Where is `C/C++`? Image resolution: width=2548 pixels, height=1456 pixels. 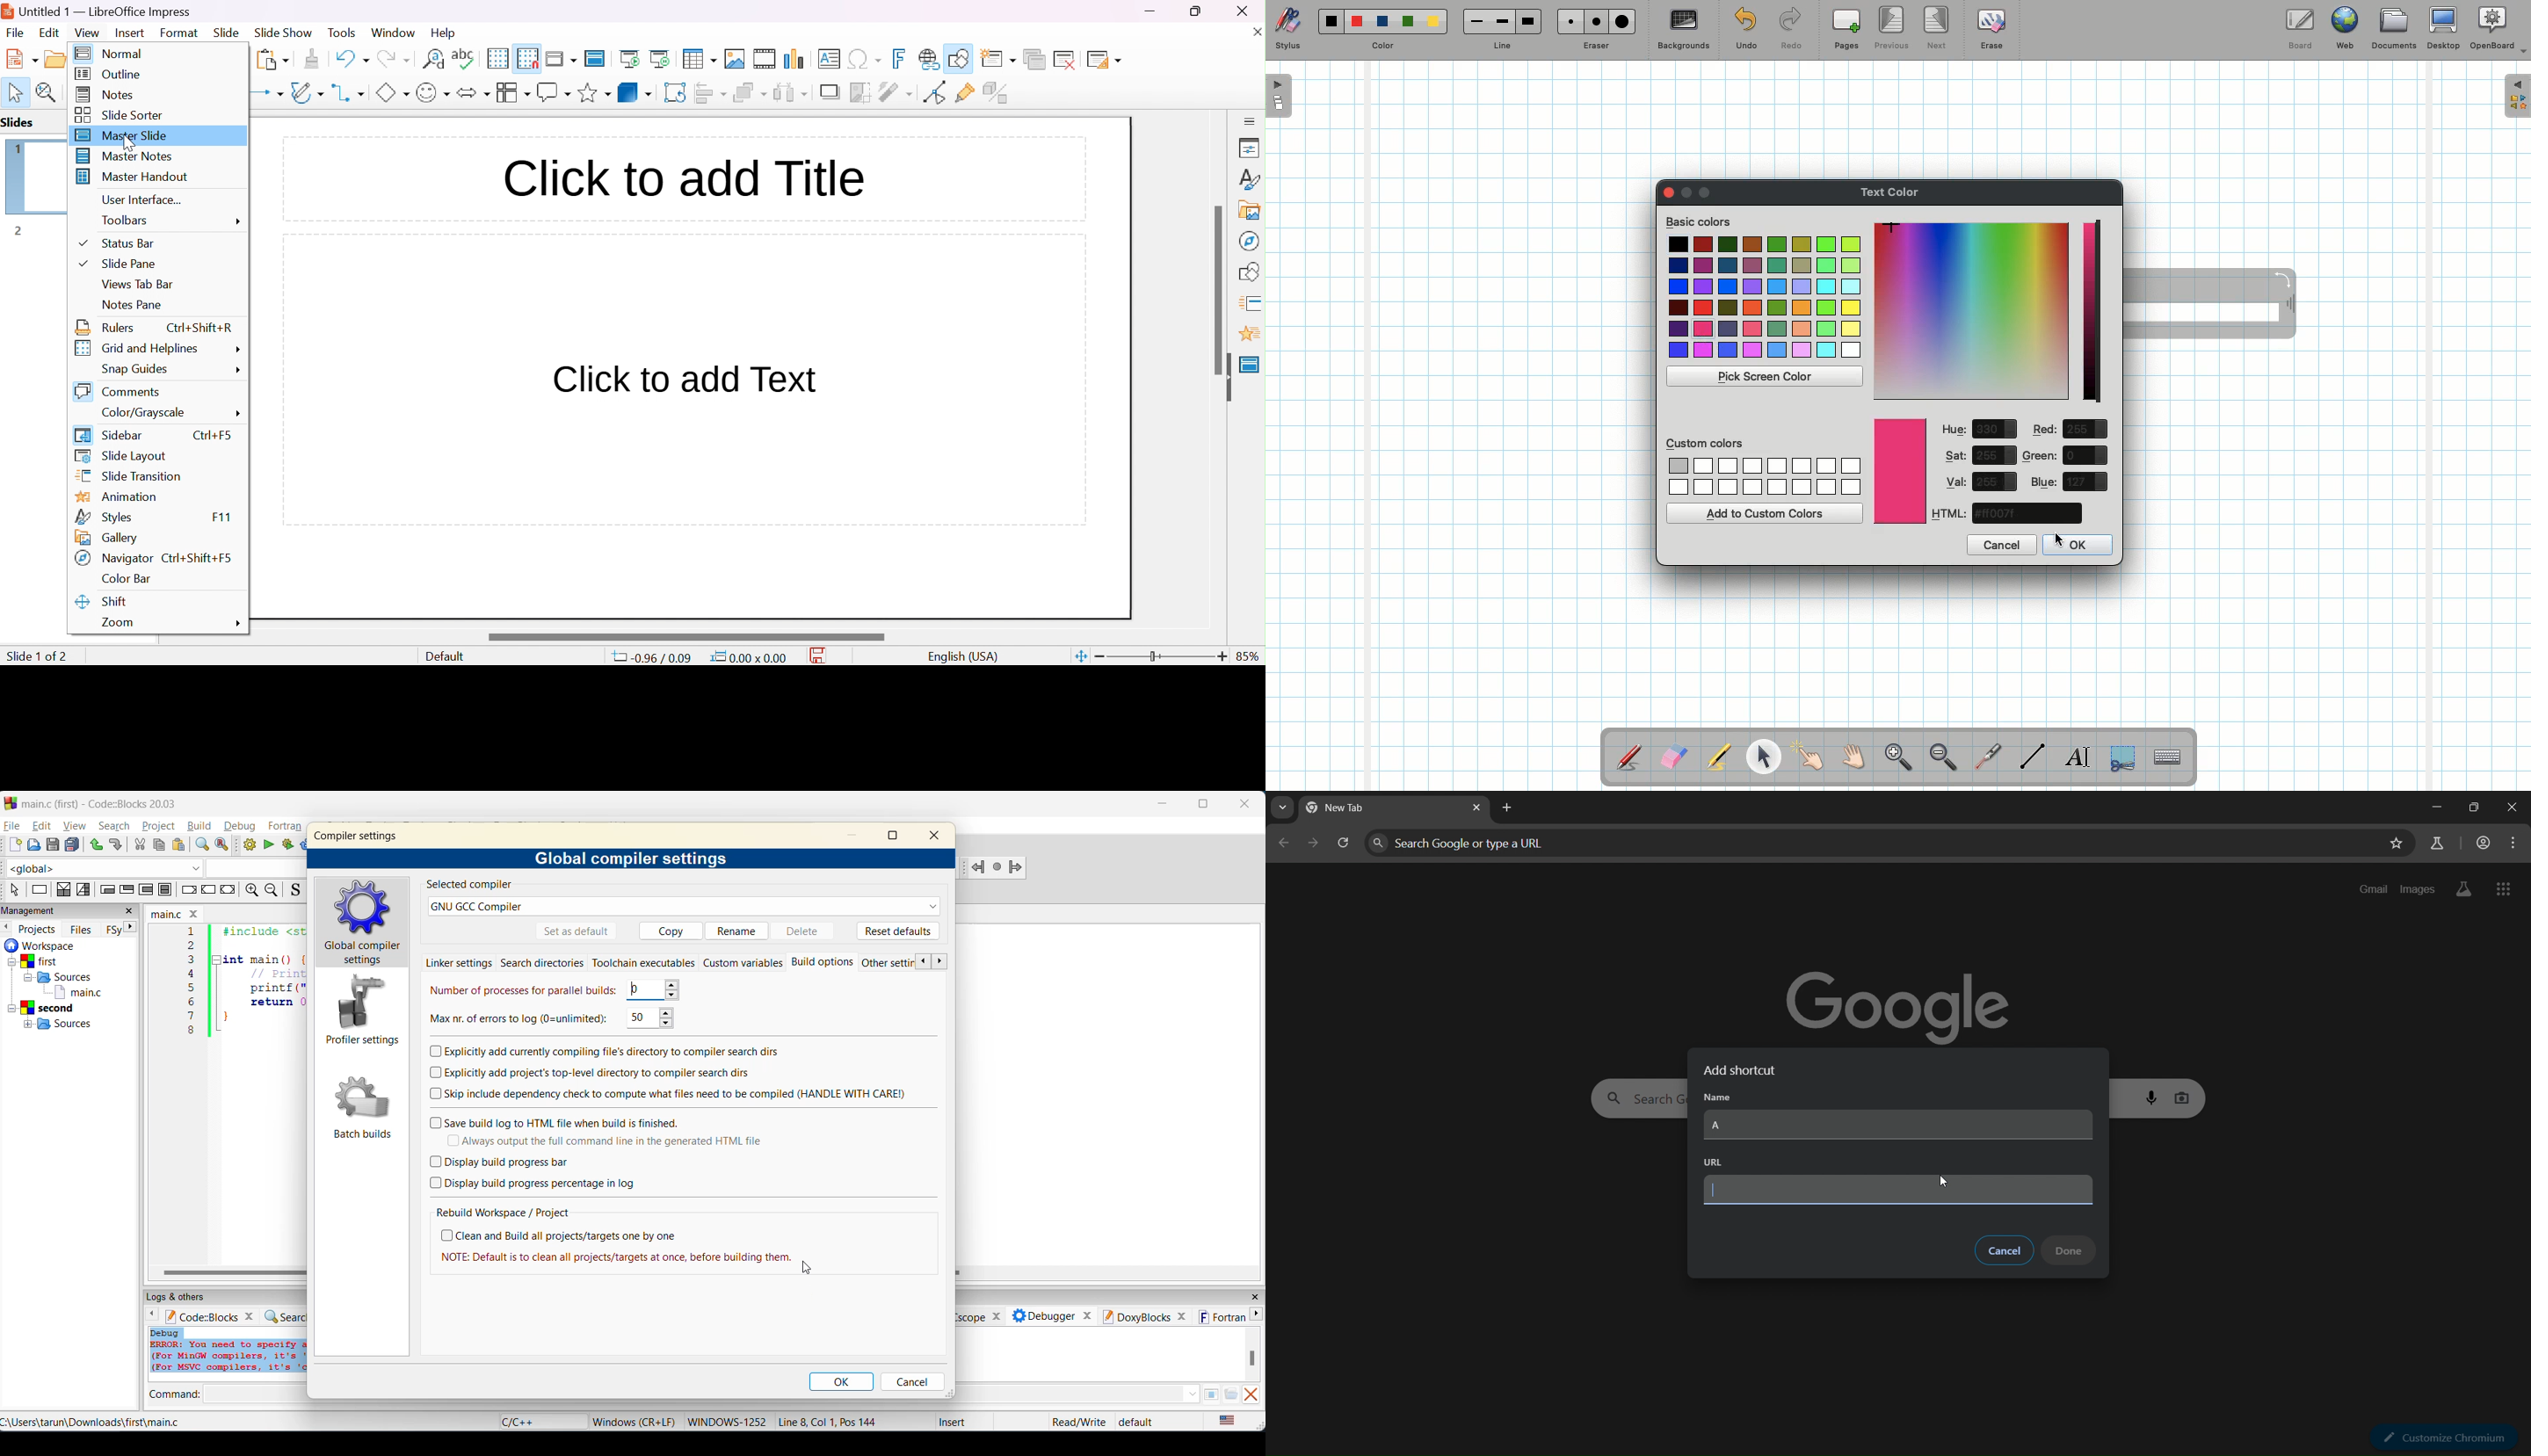 C/C++ is located at coordinates (525, 1421).